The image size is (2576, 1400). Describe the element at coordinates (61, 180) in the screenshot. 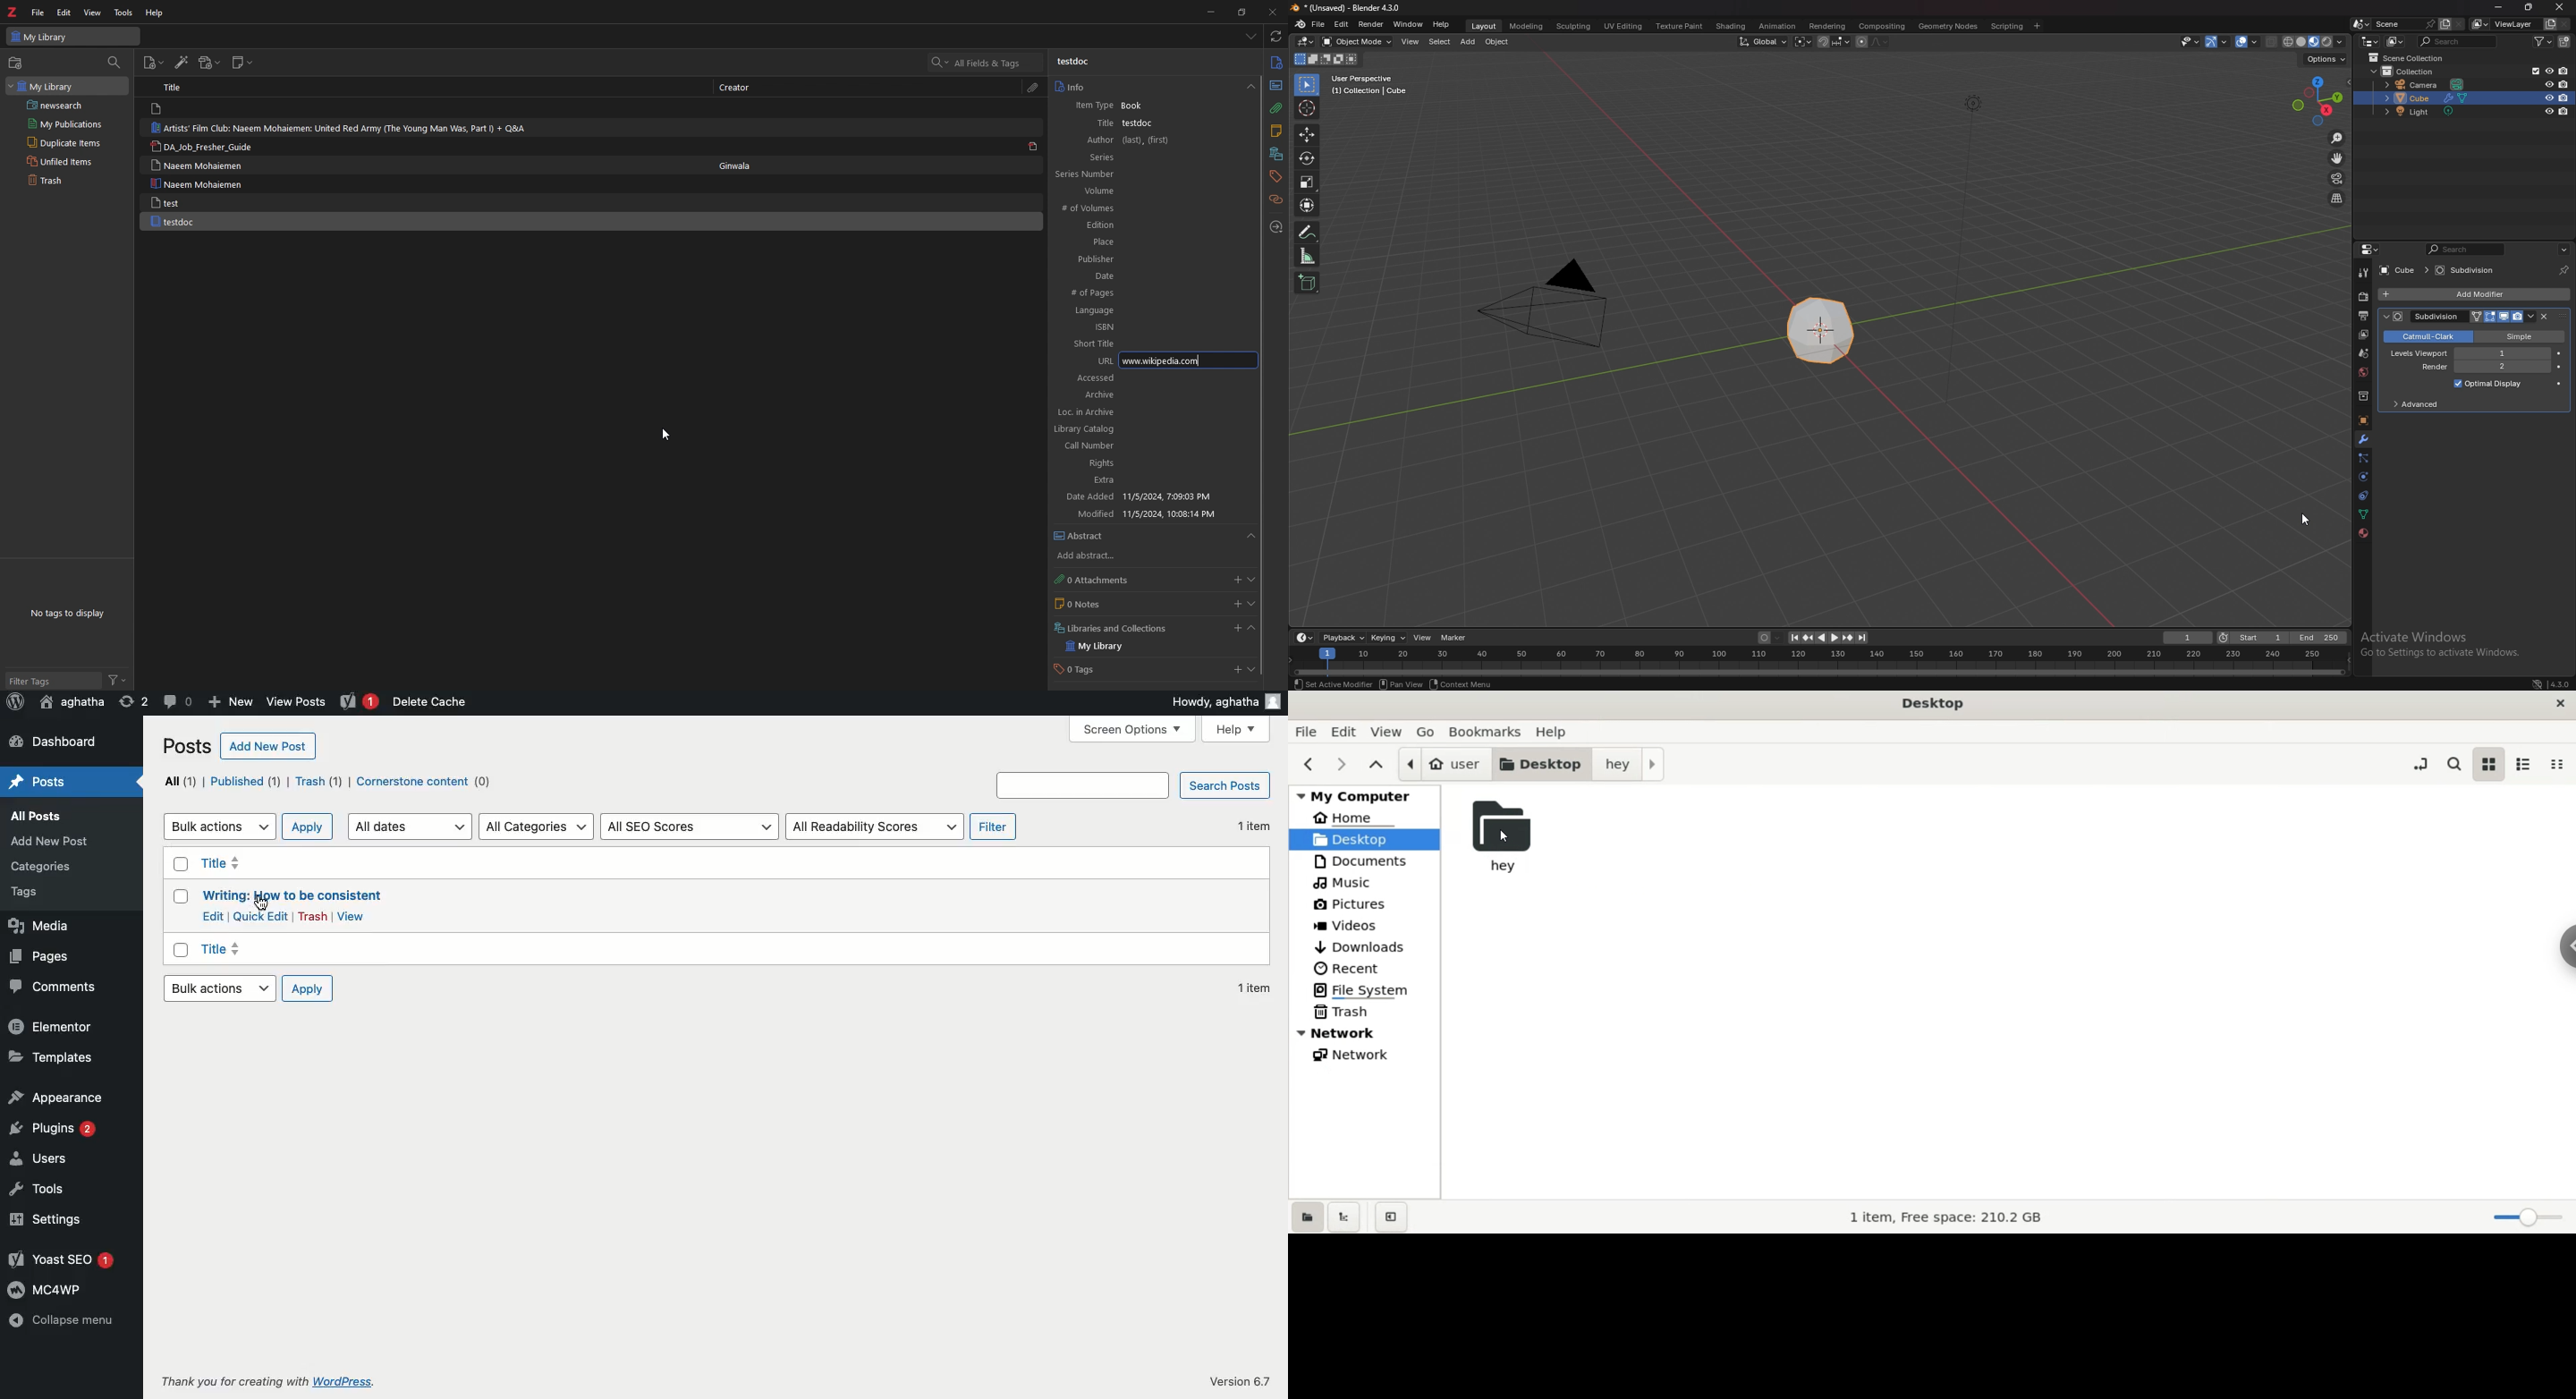

I see `trash` at that location.